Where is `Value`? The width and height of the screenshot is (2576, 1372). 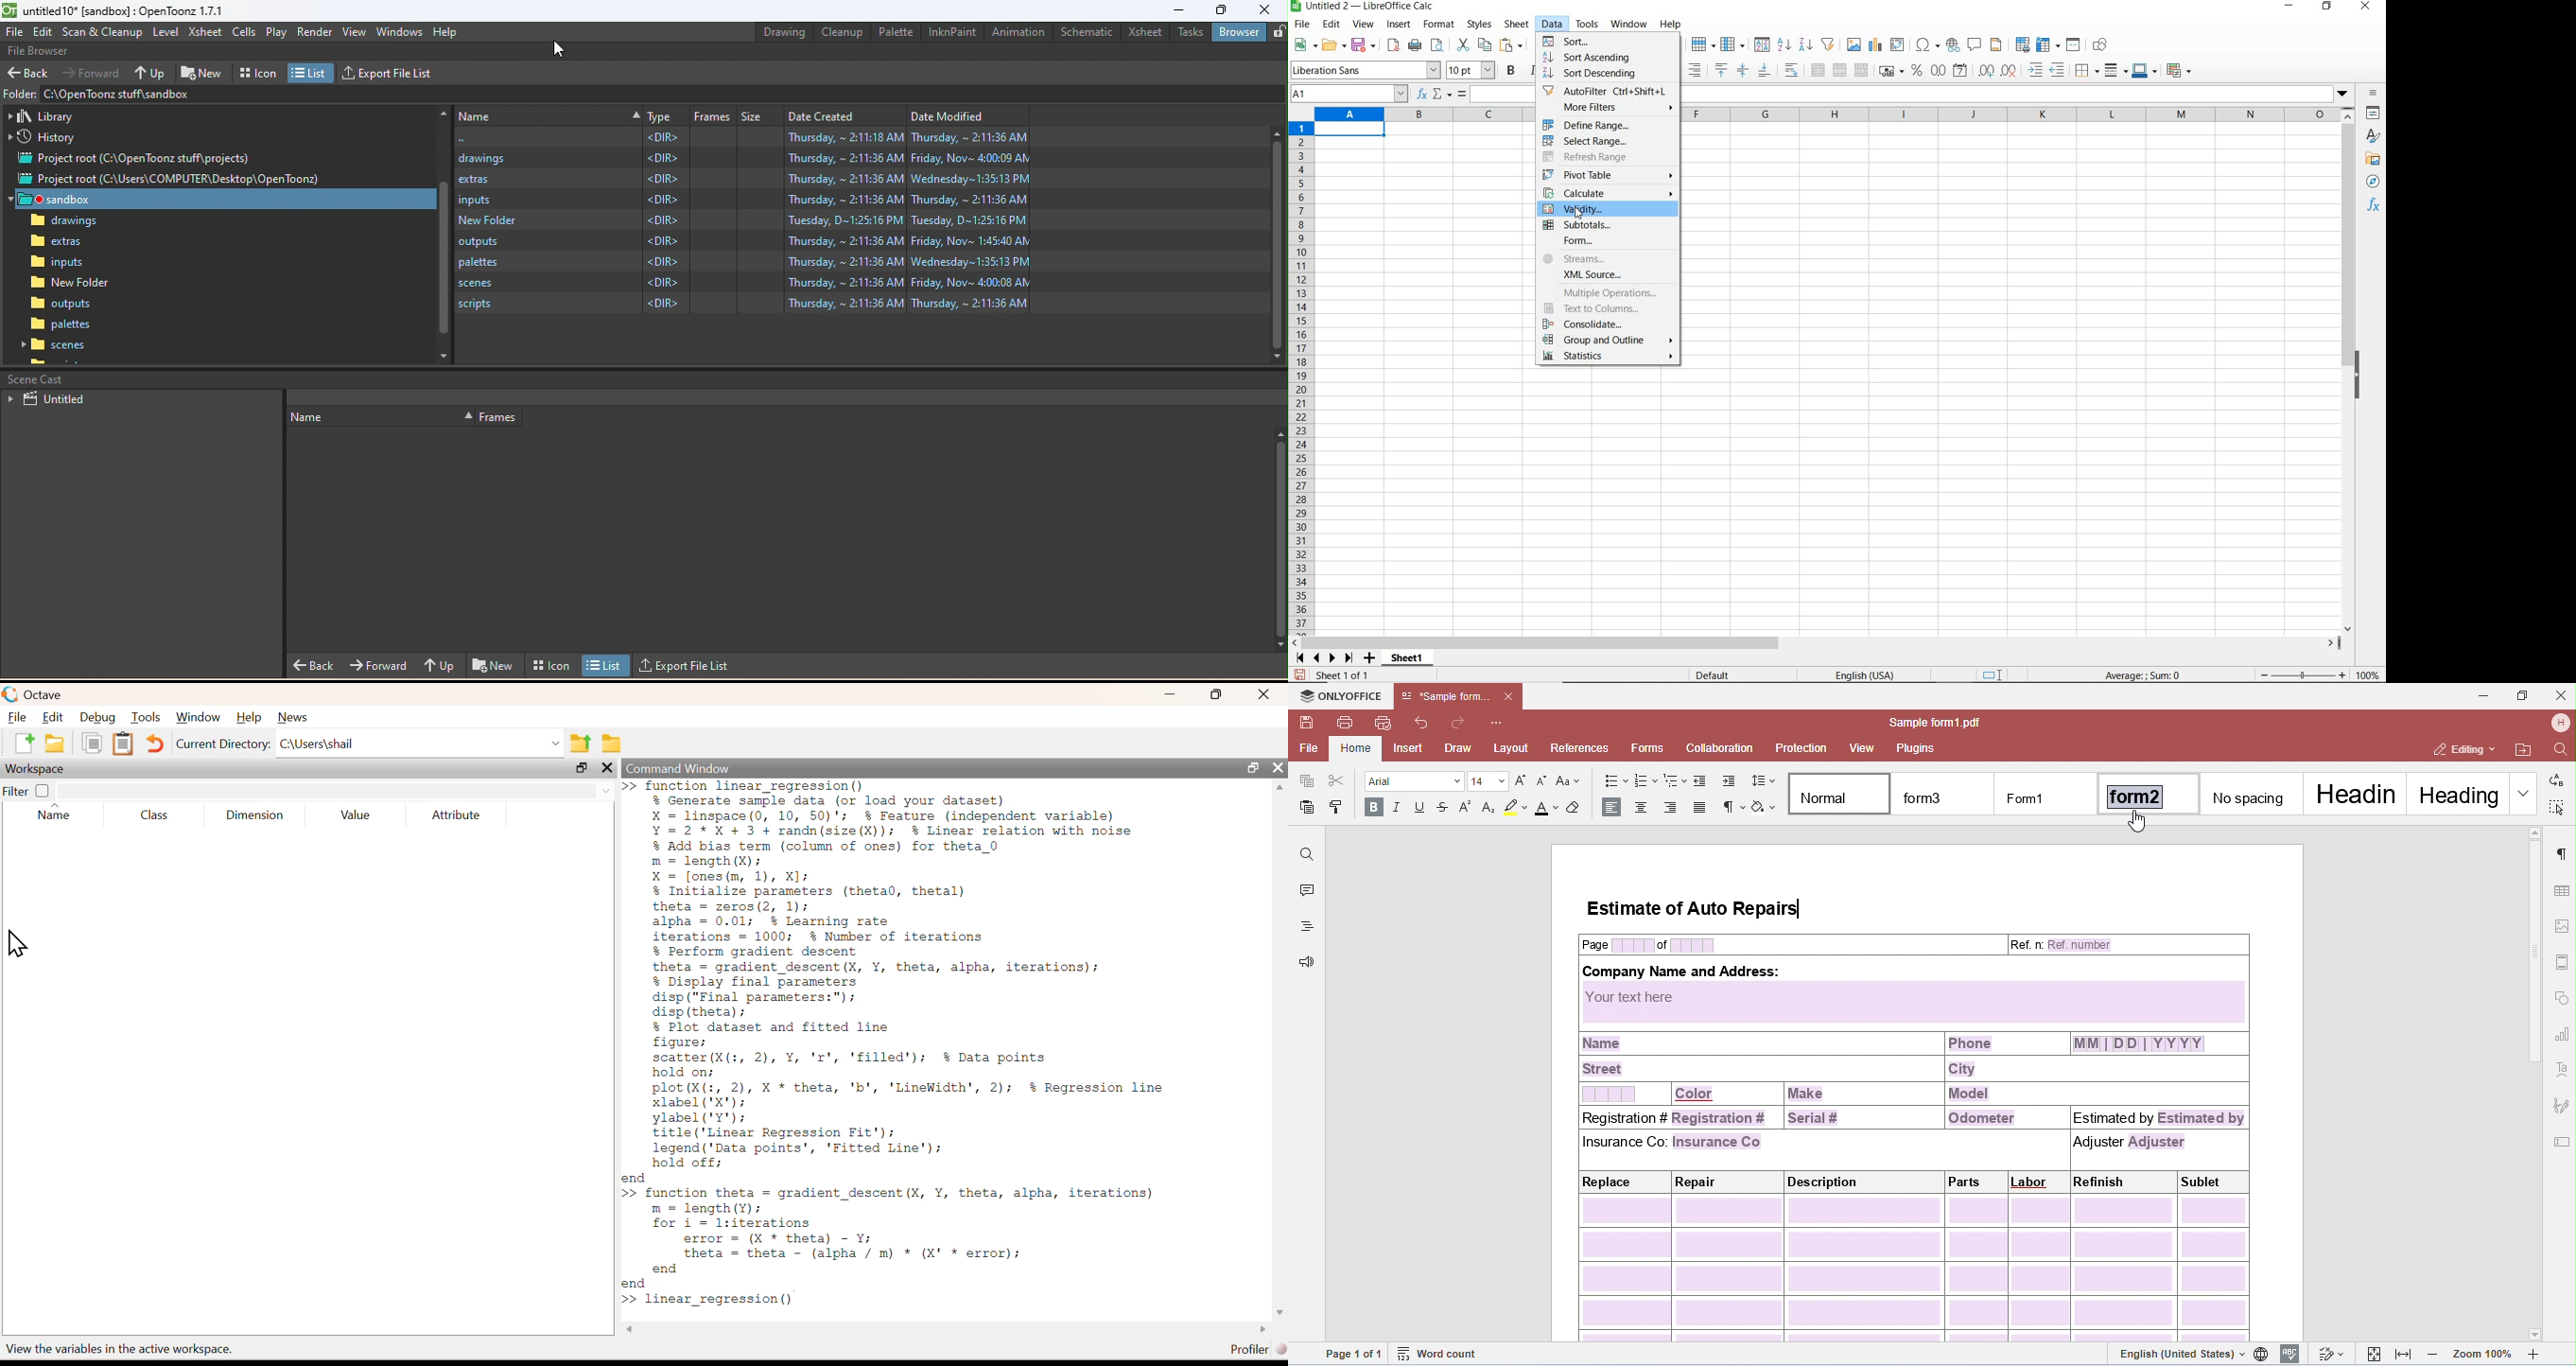 Value is located at coordinates (356, 815).